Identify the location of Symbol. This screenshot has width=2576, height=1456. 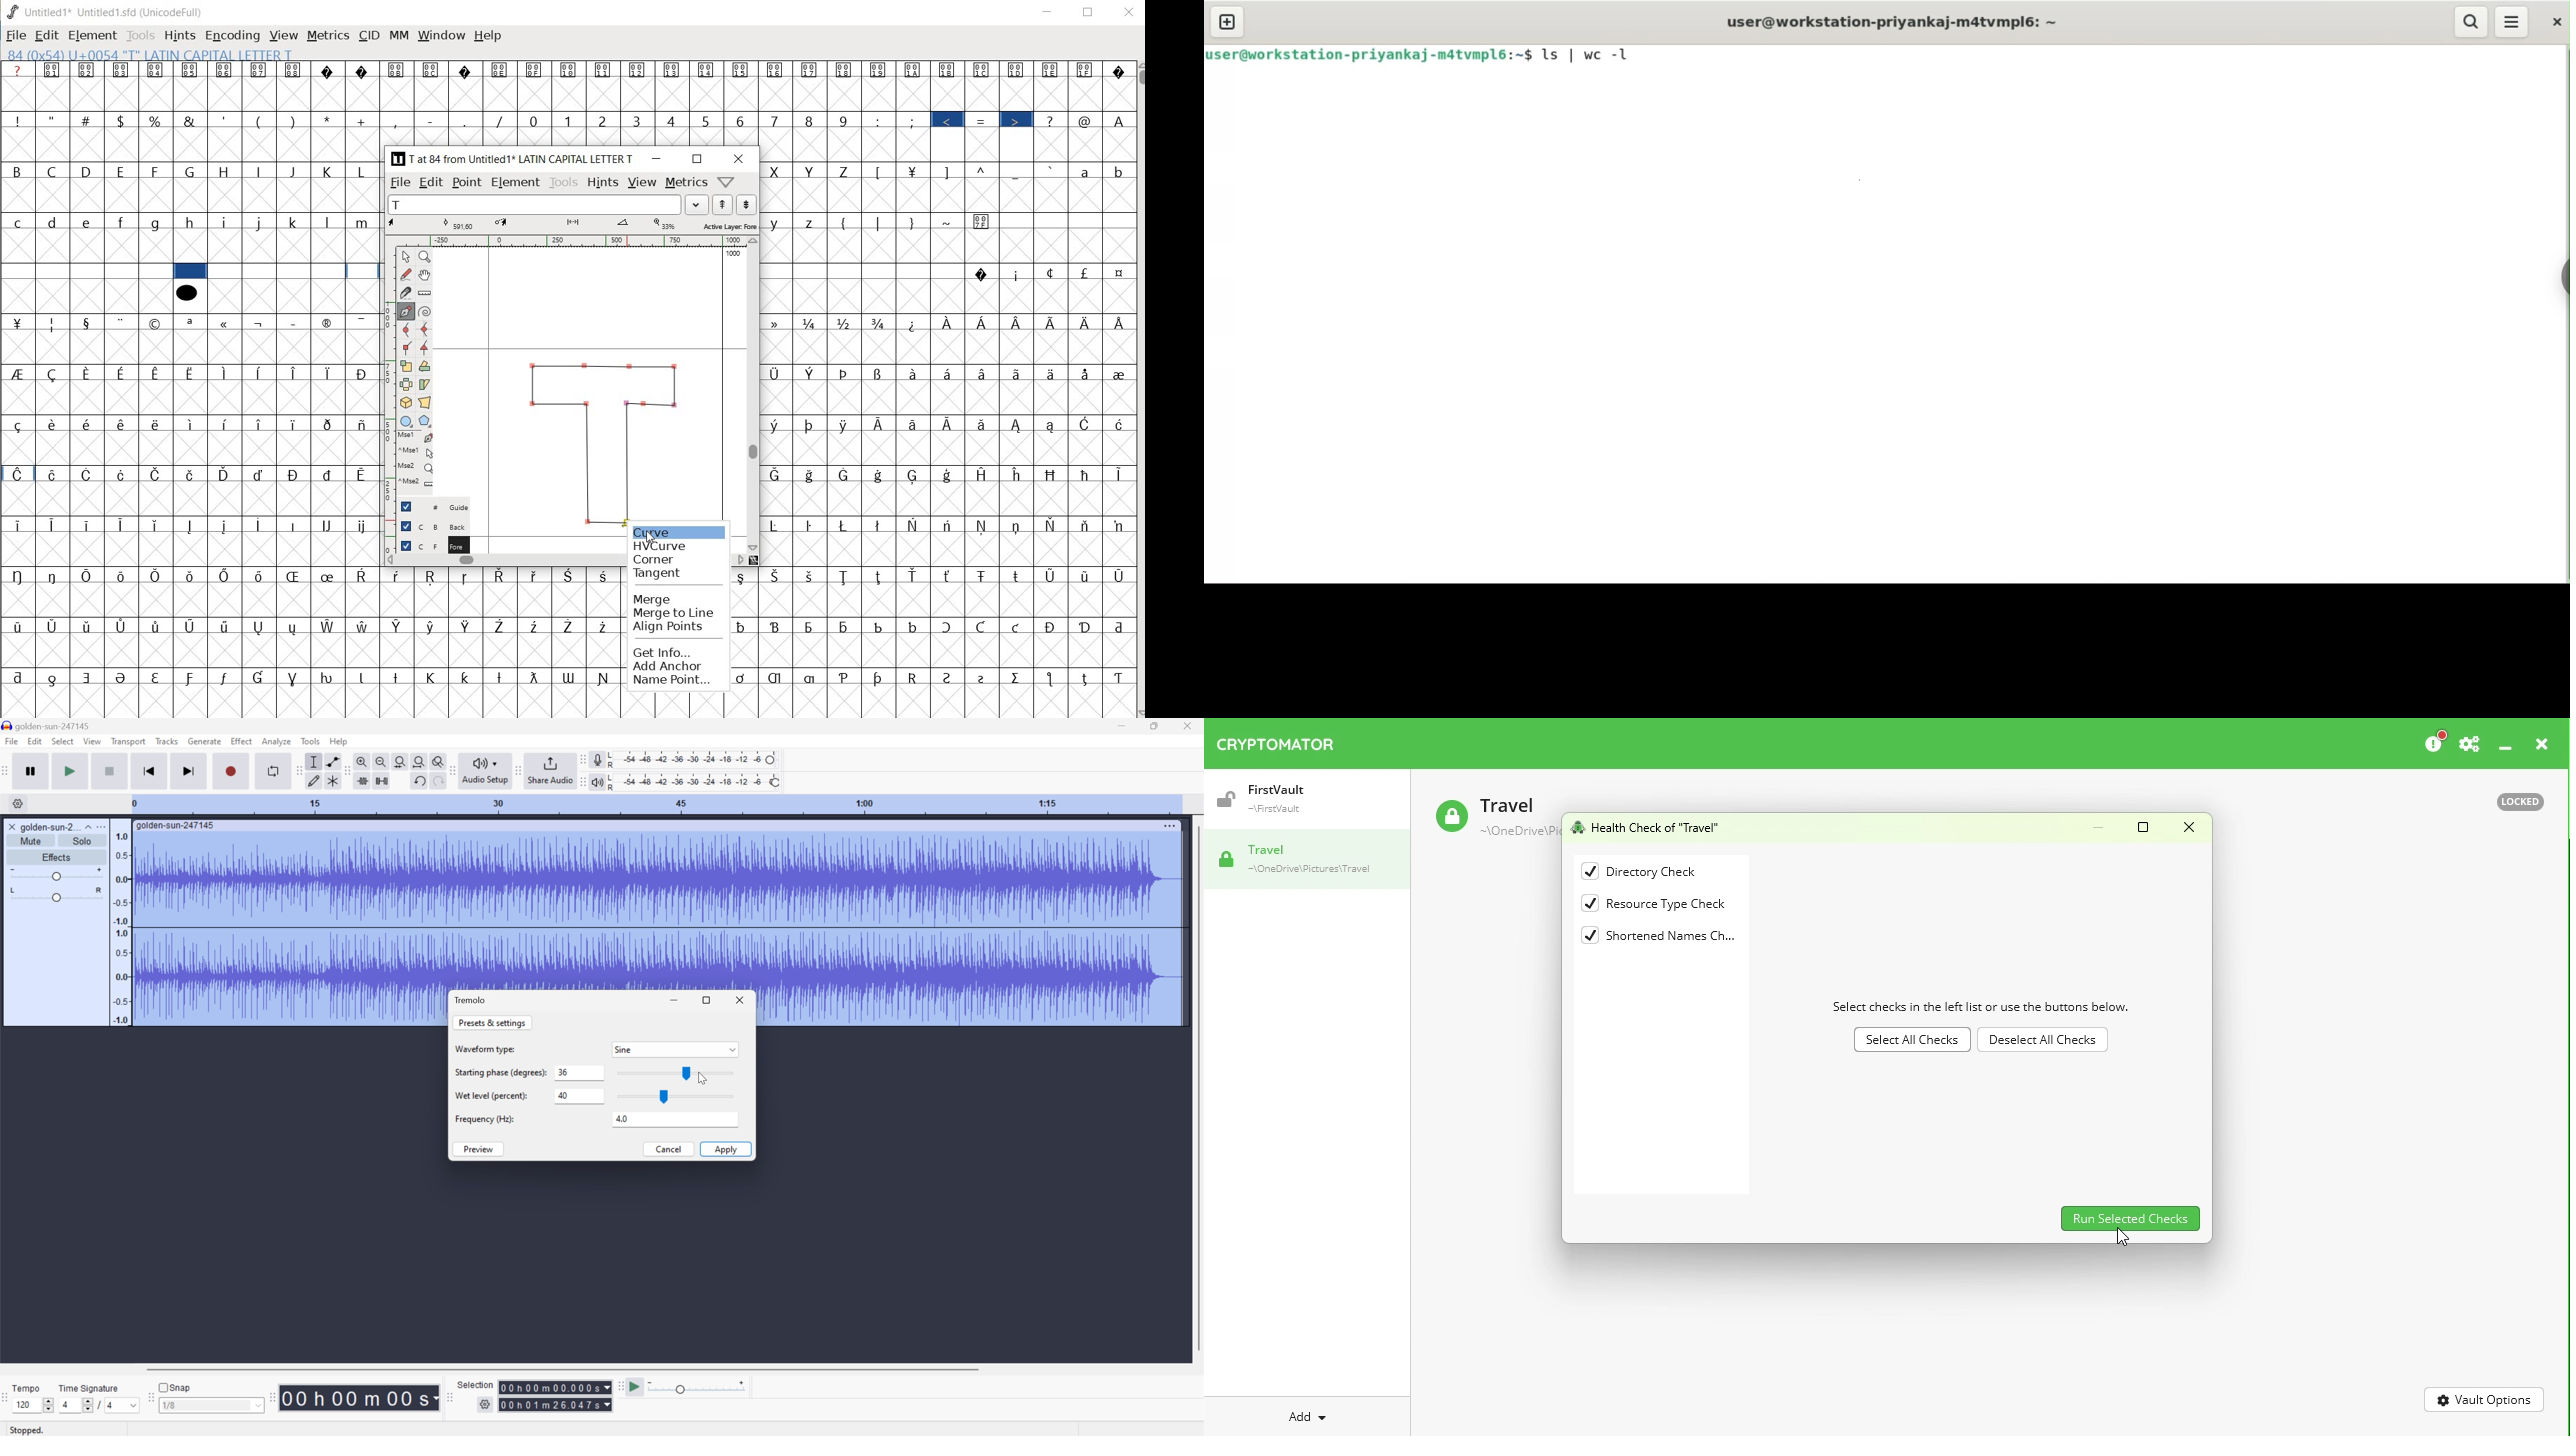
(778, 524).